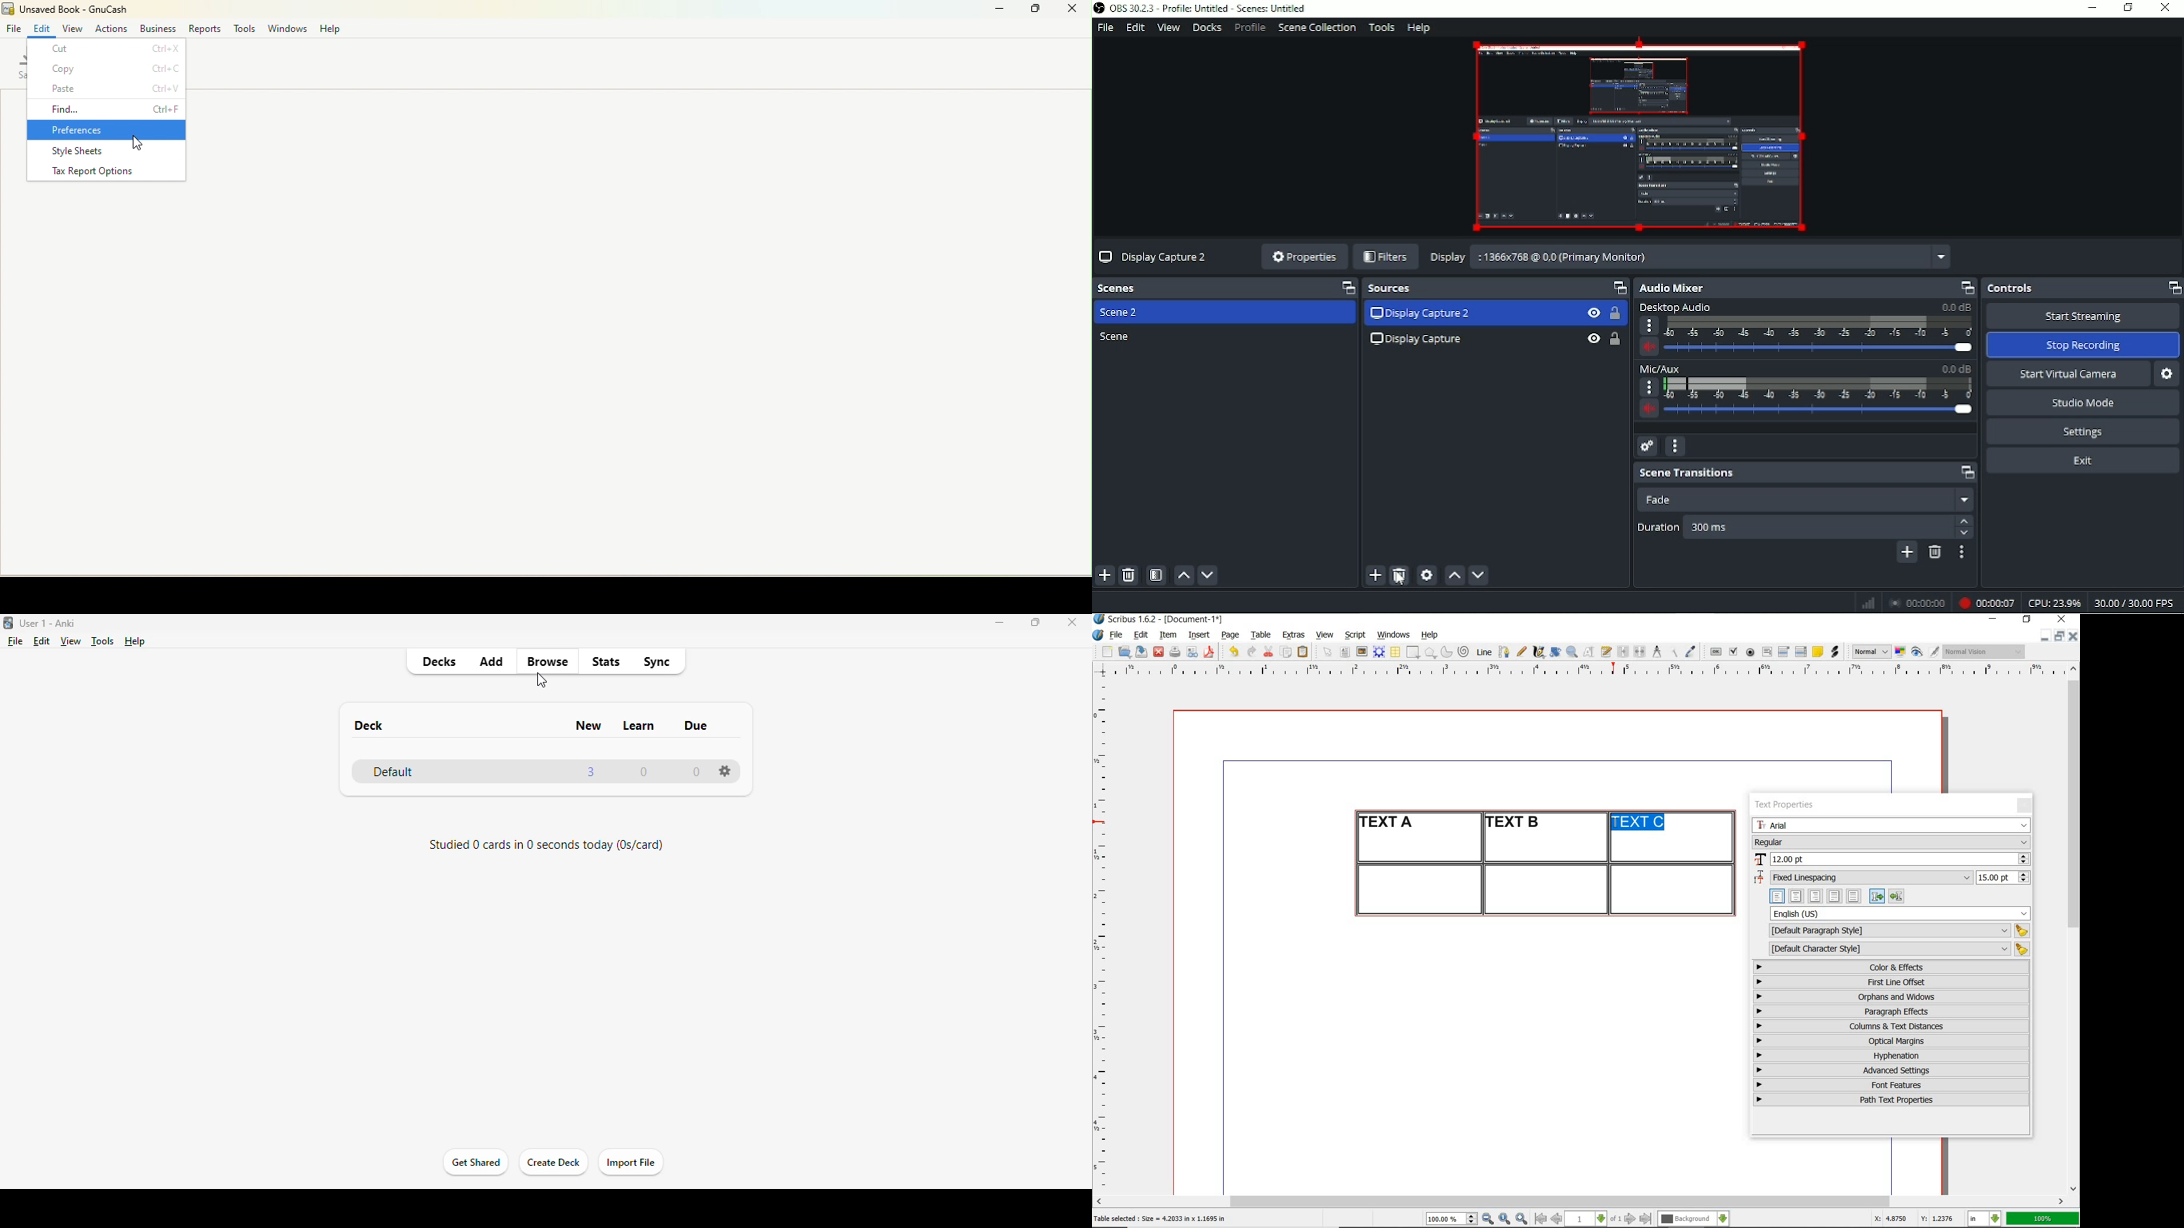 This screenshot has height=1232, width=2184. I want to click on Studio Mode, so click(2085, 403).